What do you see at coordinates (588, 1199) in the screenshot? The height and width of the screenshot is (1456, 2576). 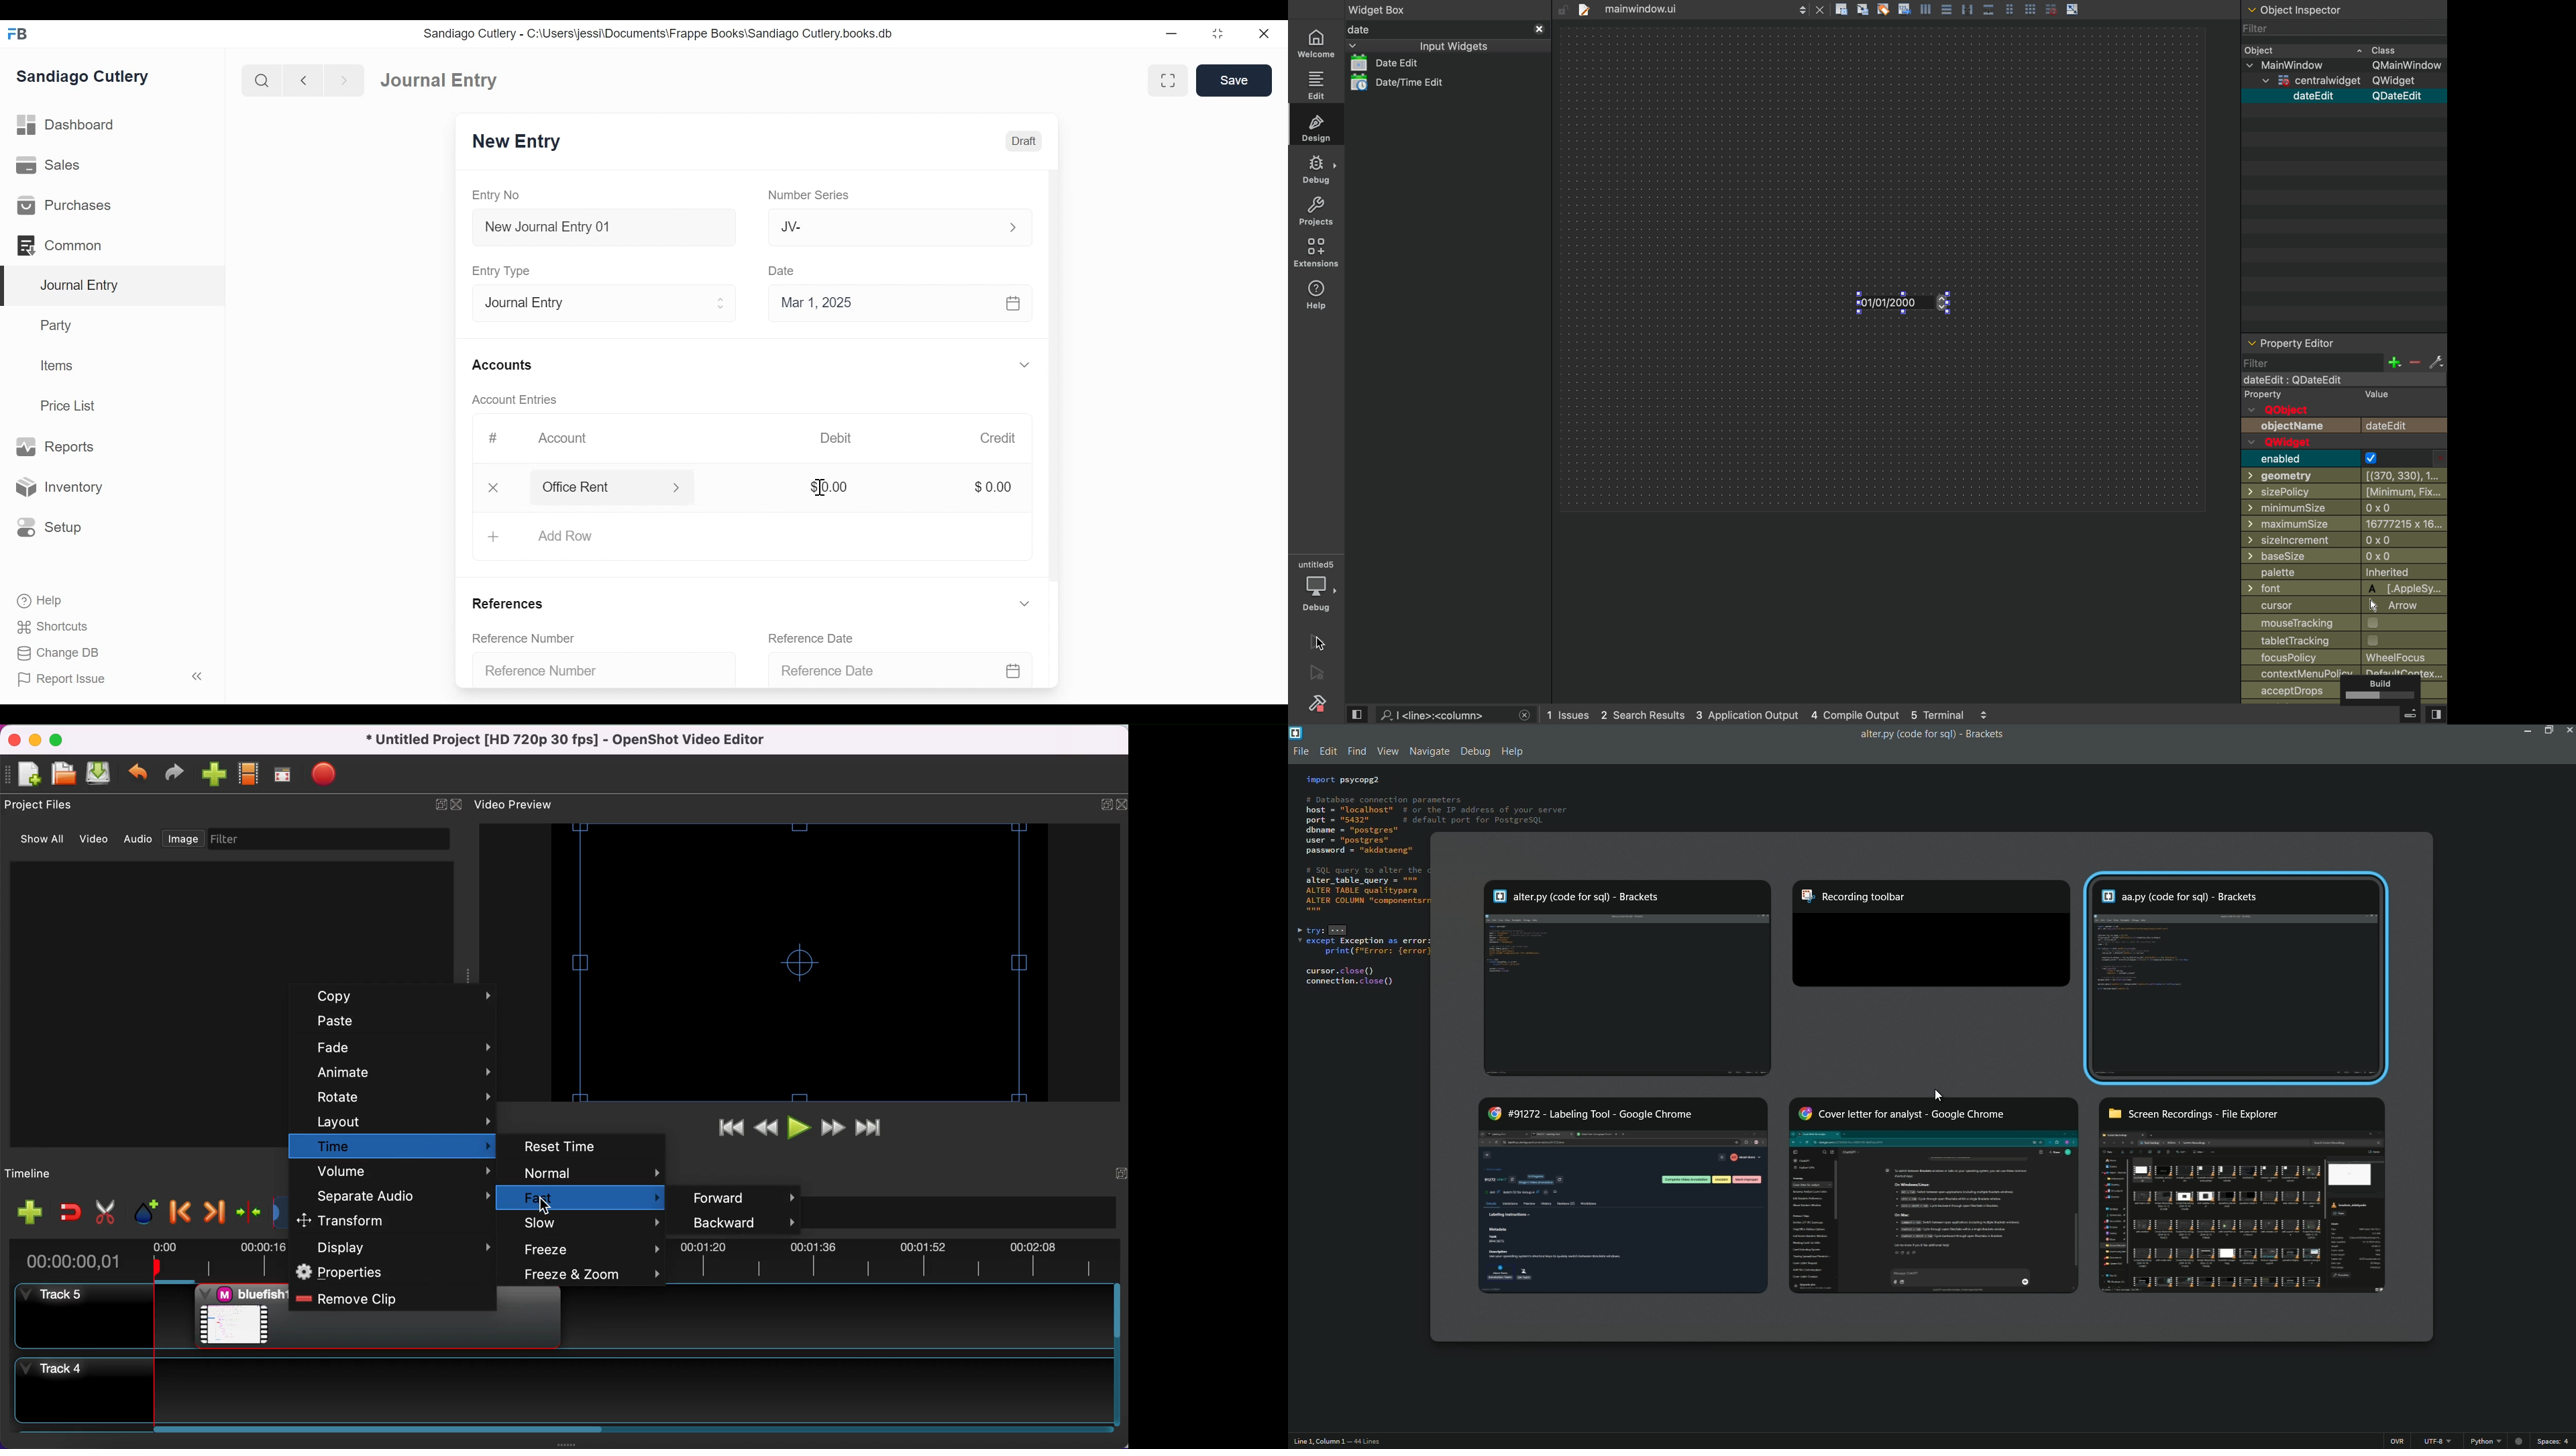 I see `fast` at bounding box center [588, 1199].